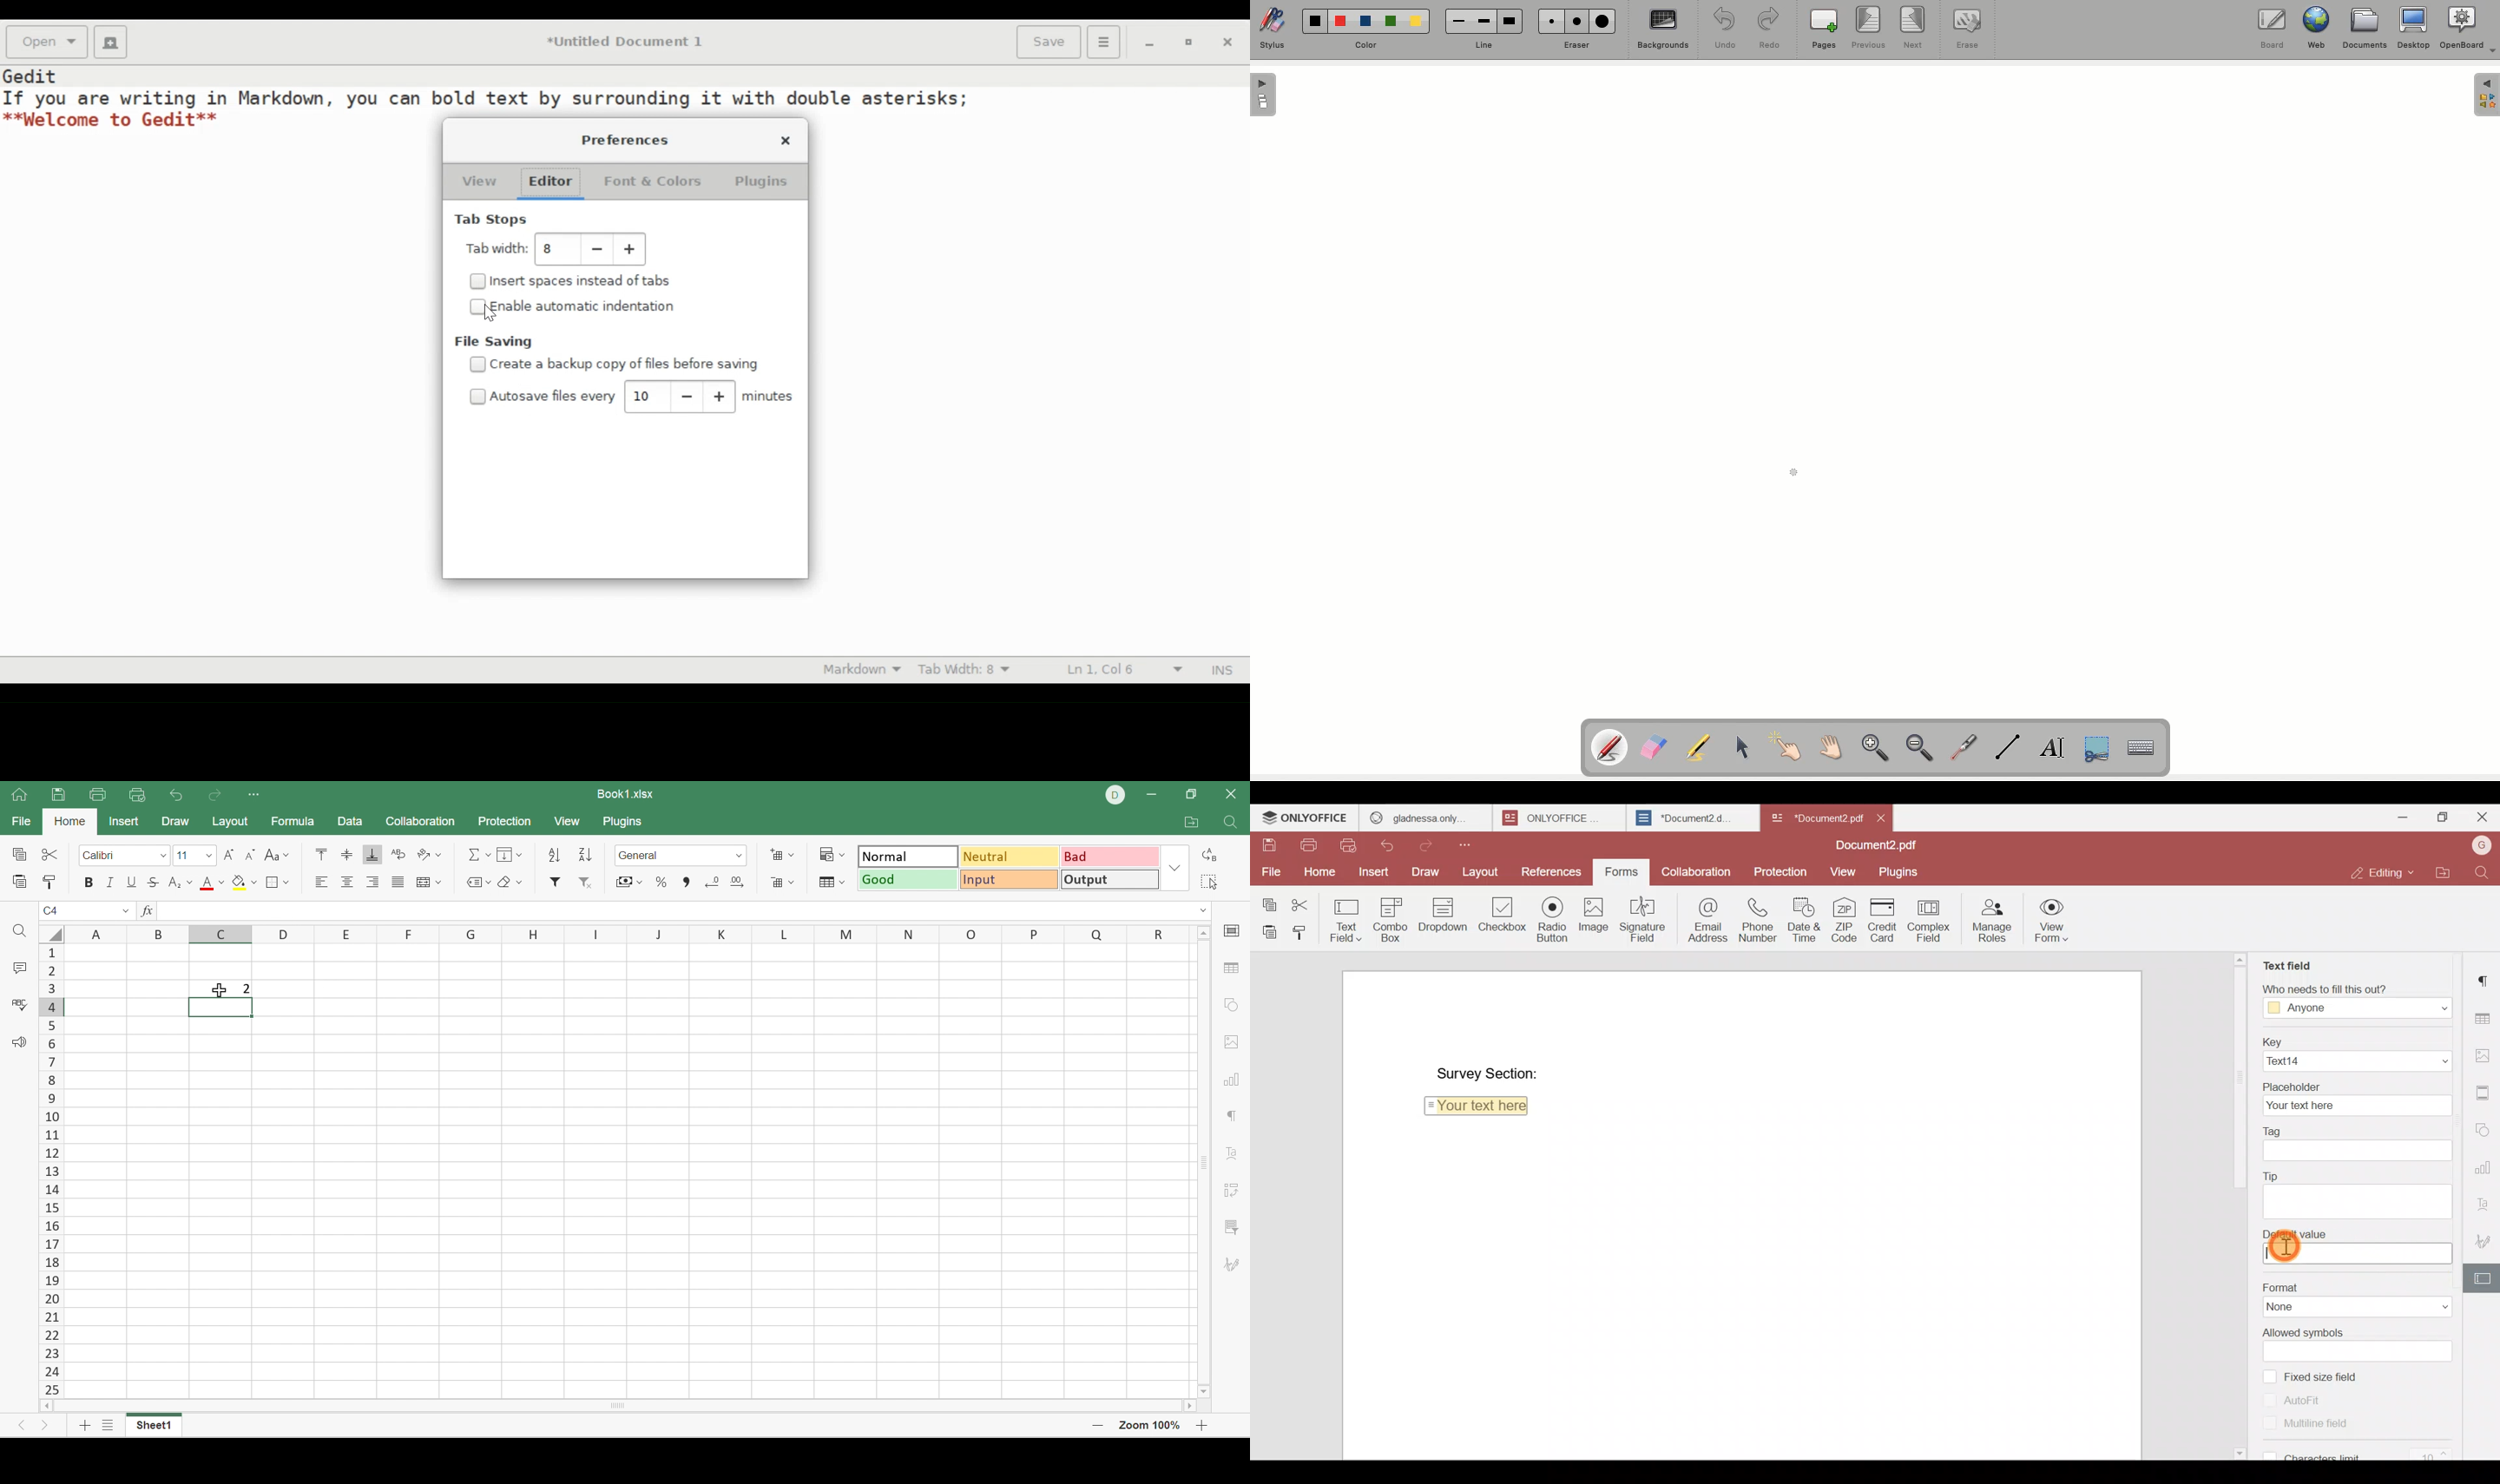  What do you see at coordinates (220, 1008) in the screenshot?
I see `Selected cell` at bounding box center [220, 1008].